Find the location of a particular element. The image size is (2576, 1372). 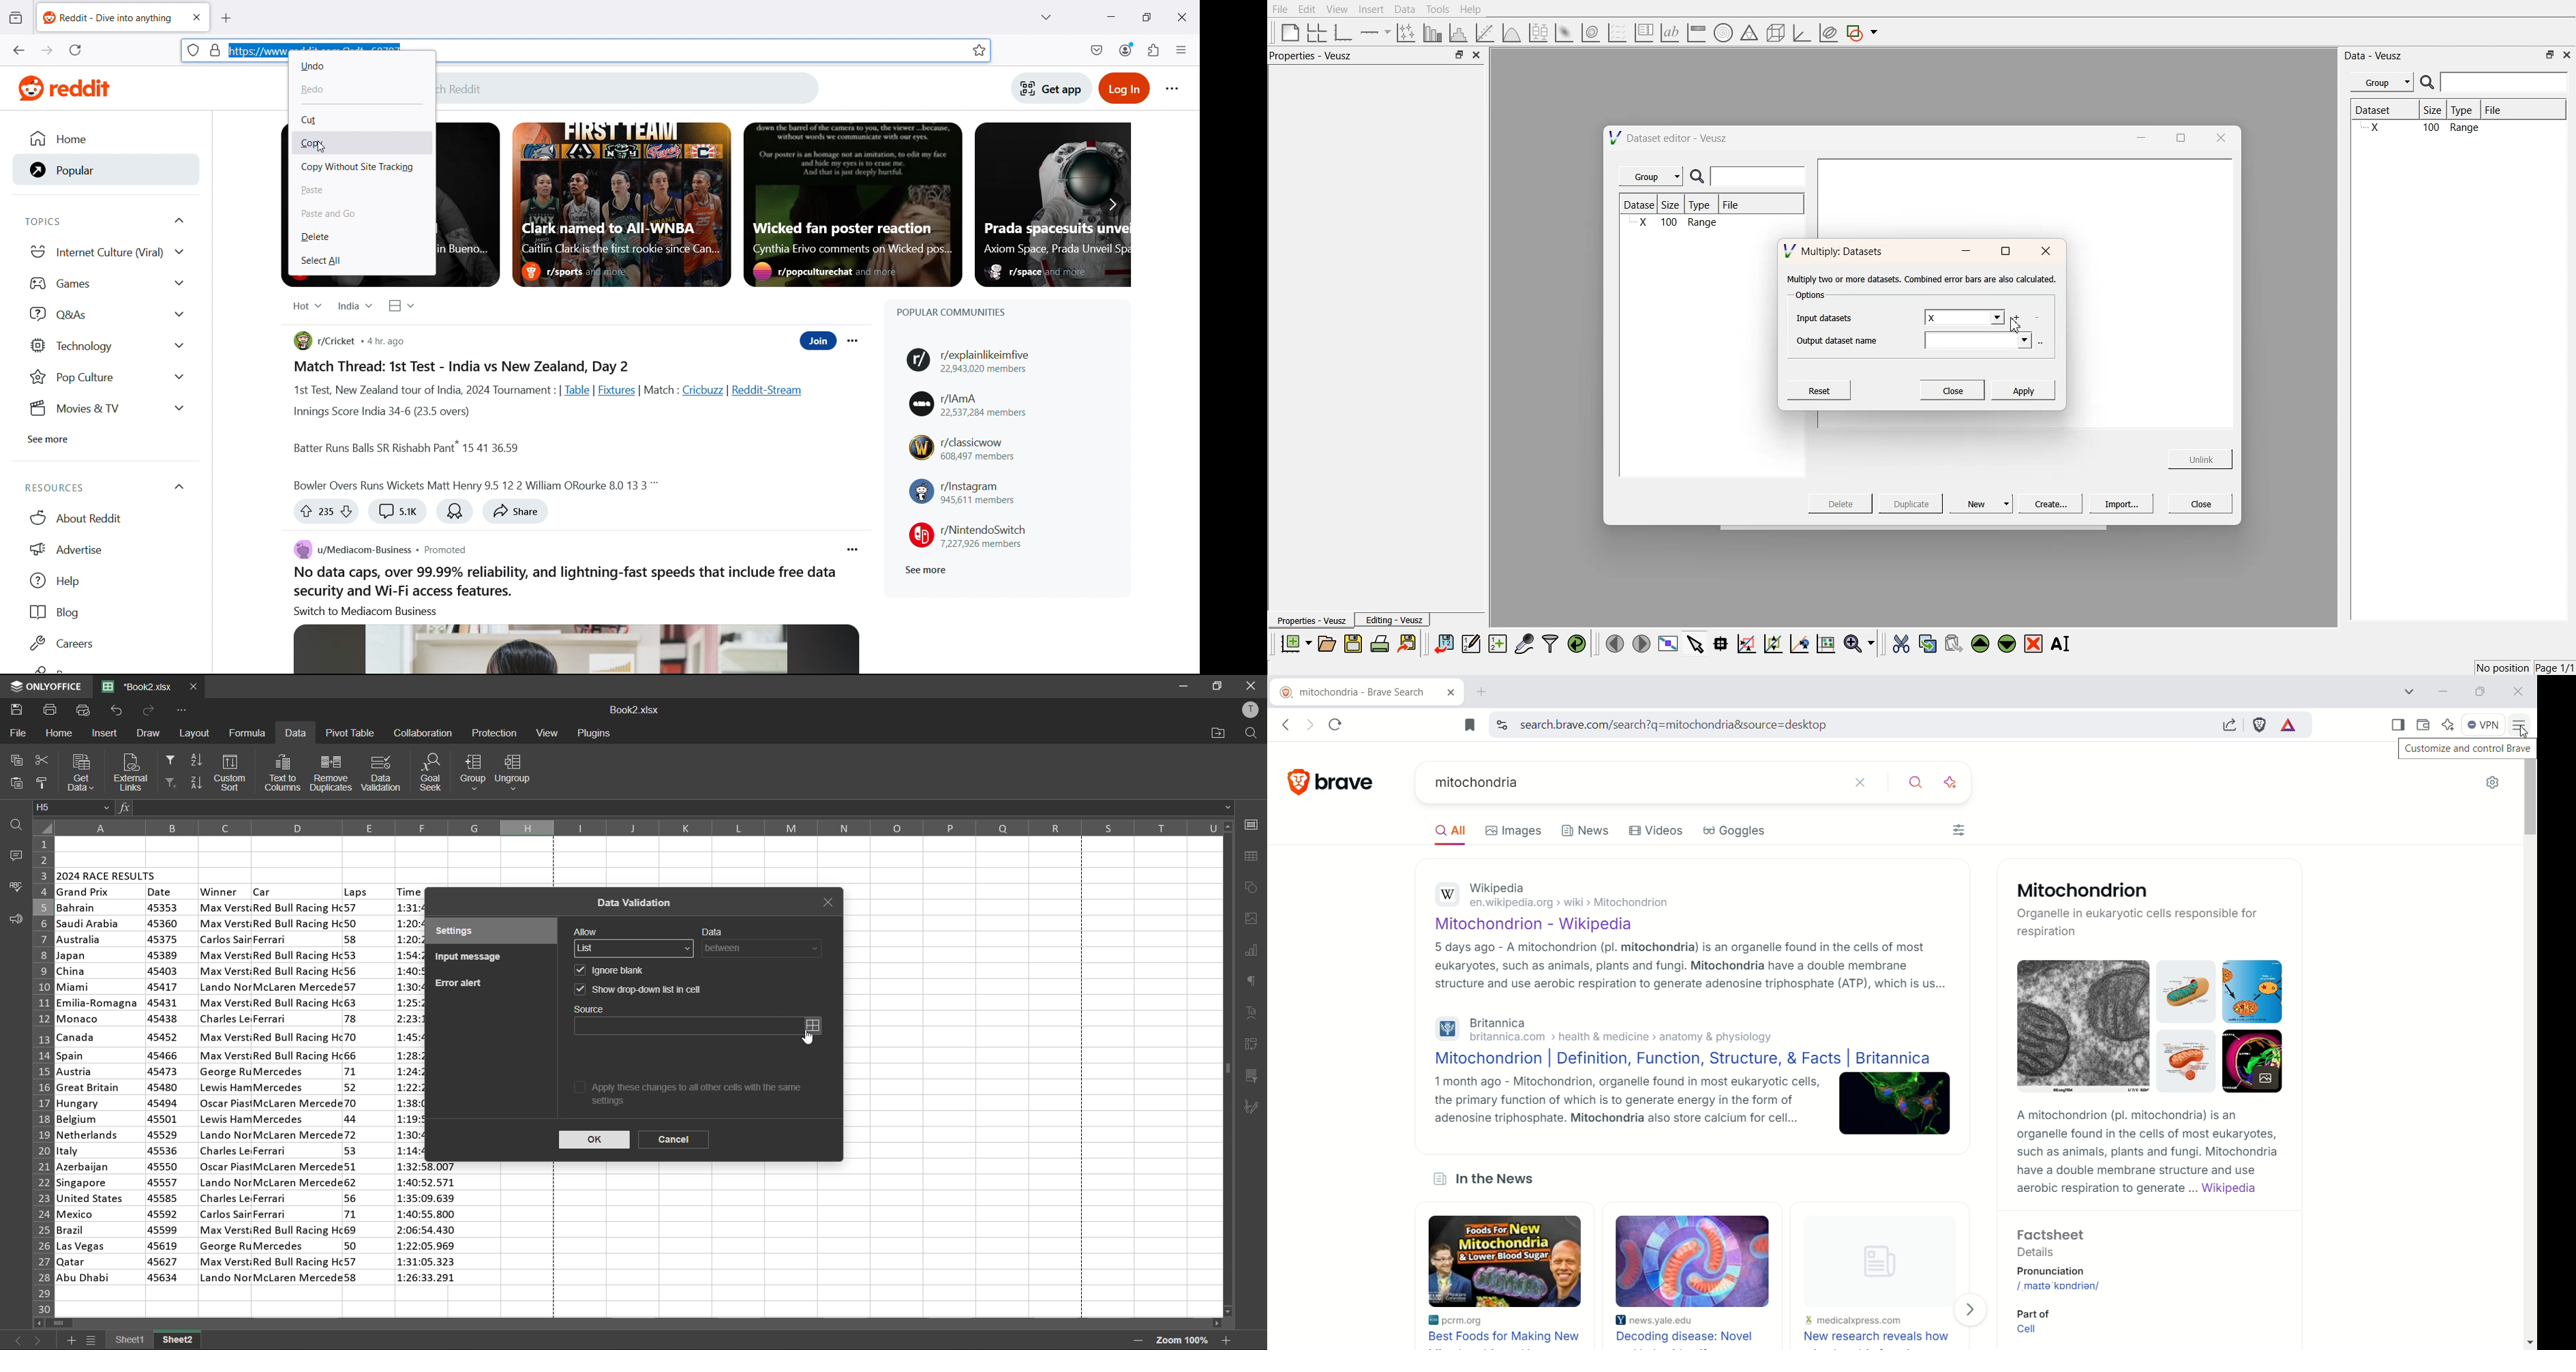

Part of Cell is located at coordinates (2030, 1326).